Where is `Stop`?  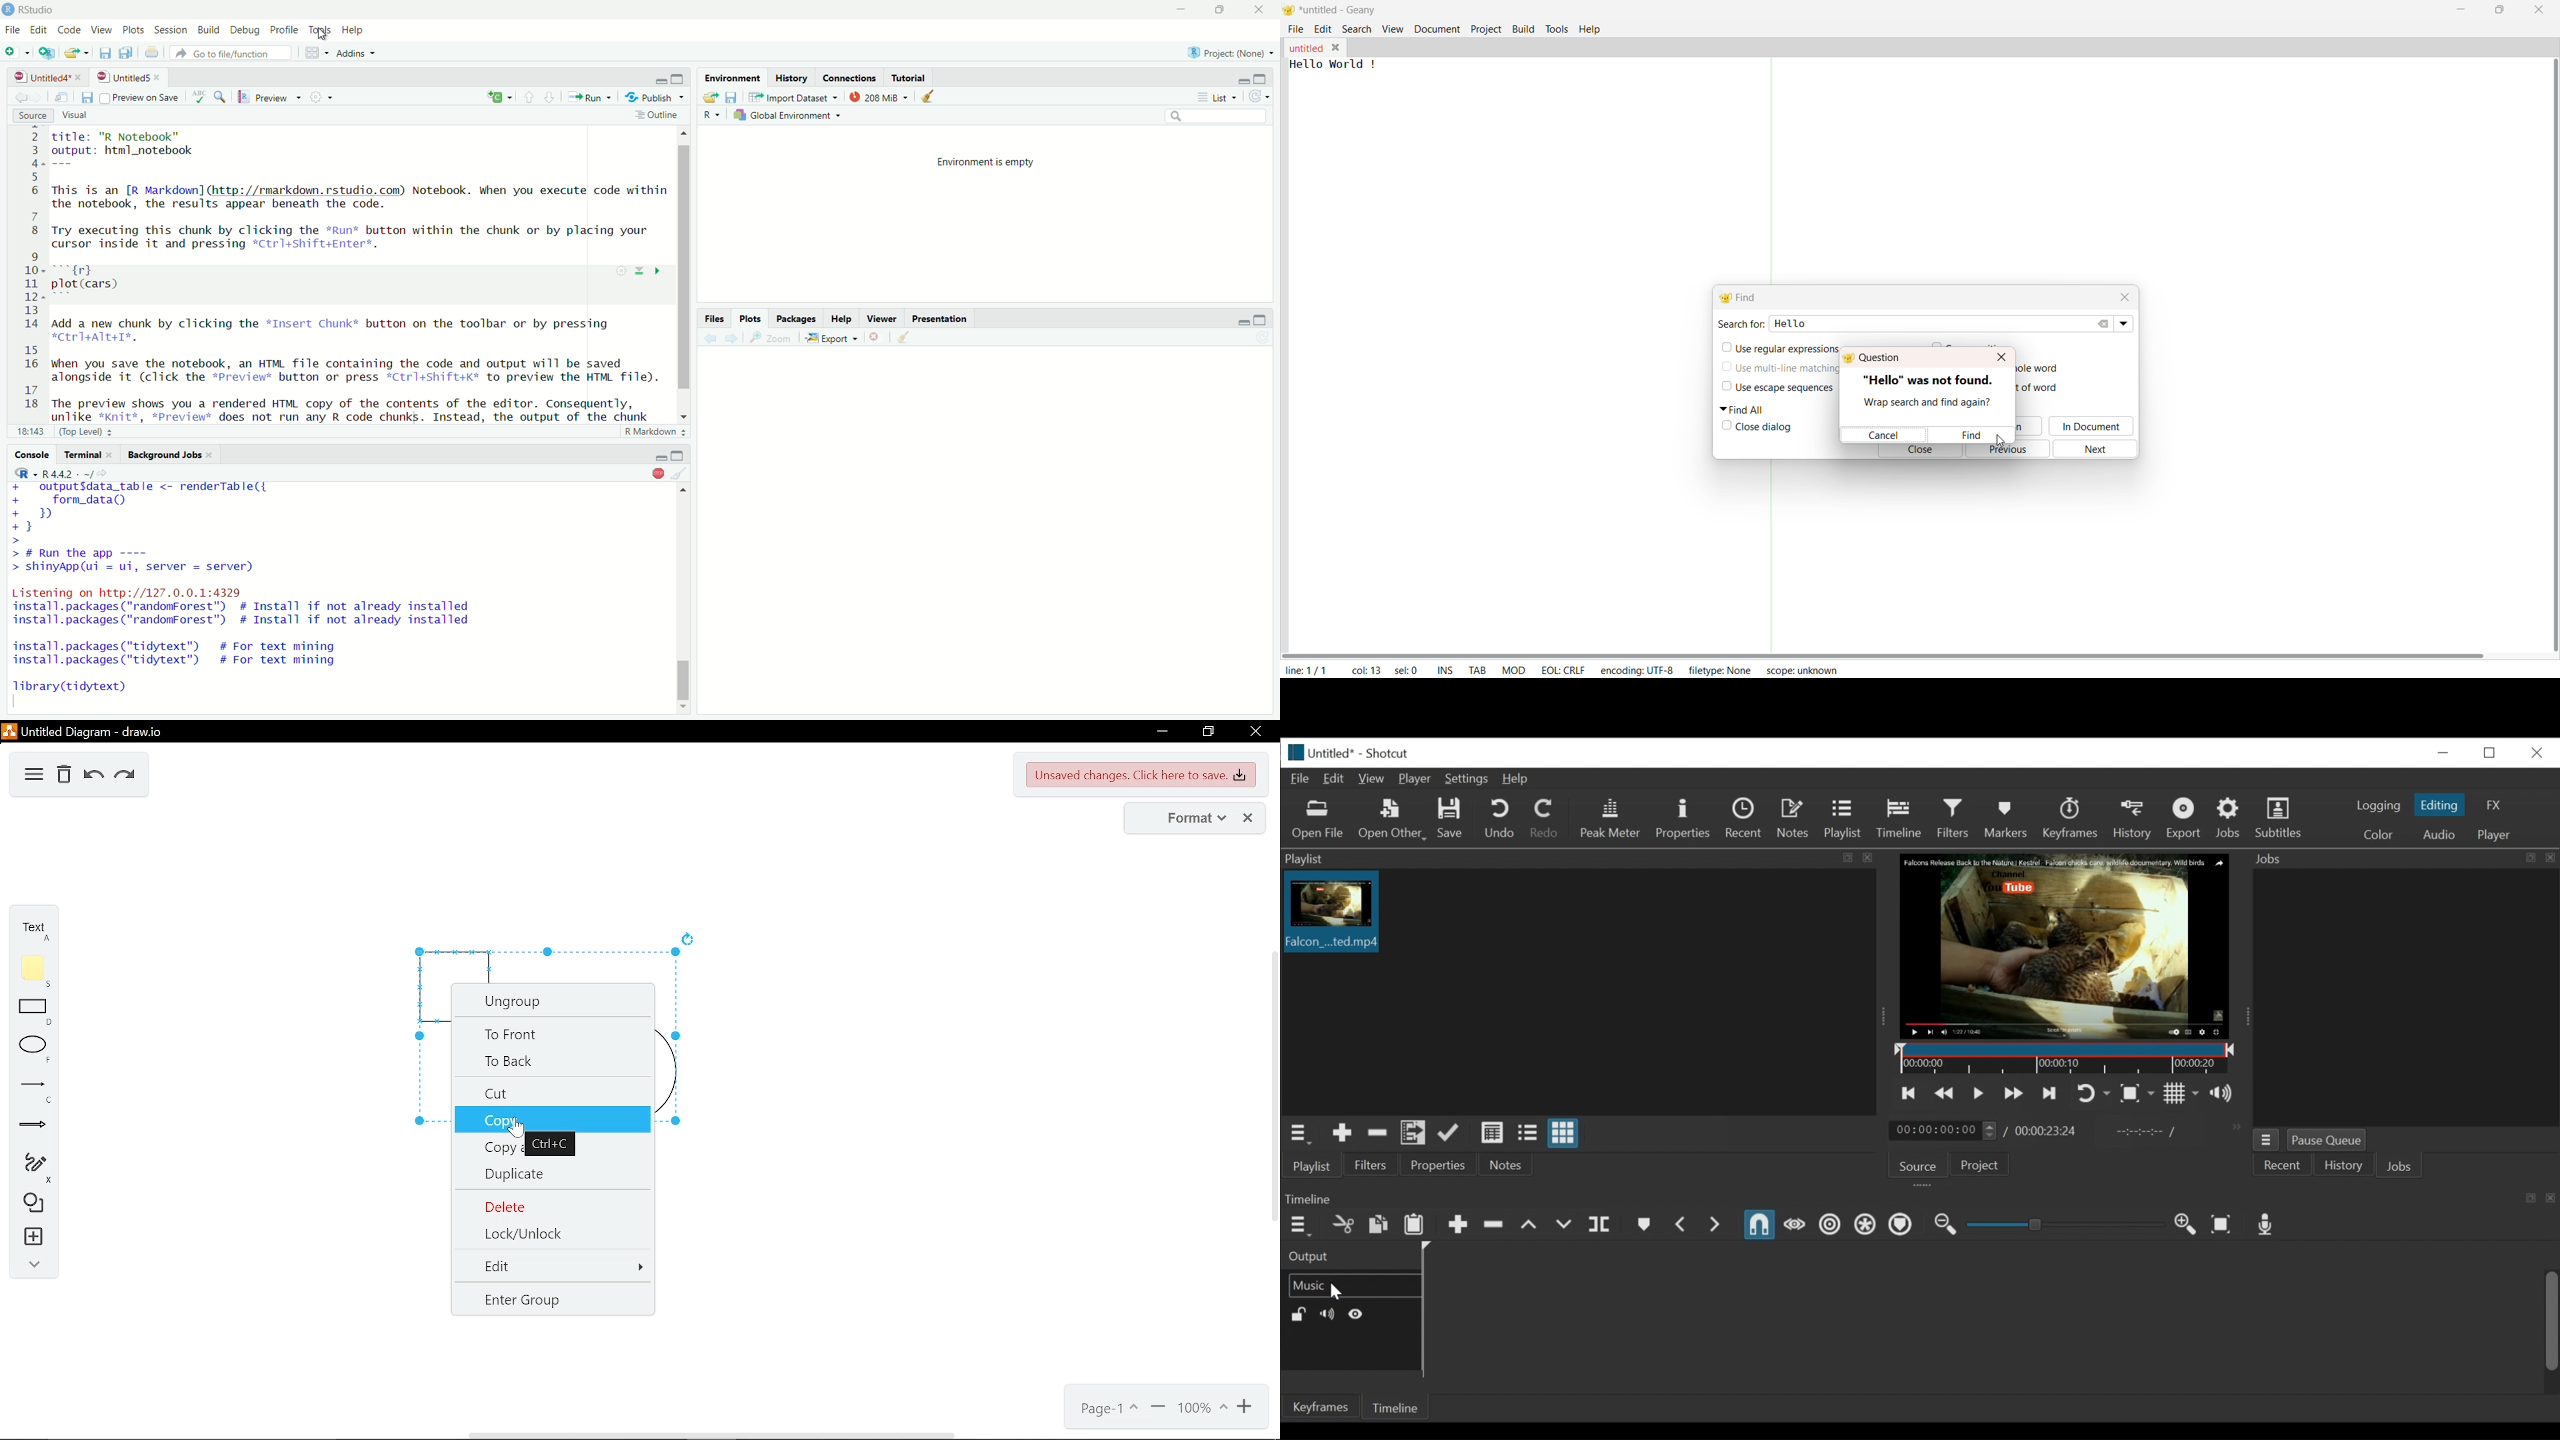 Stop is located at coordinates (657, 473).